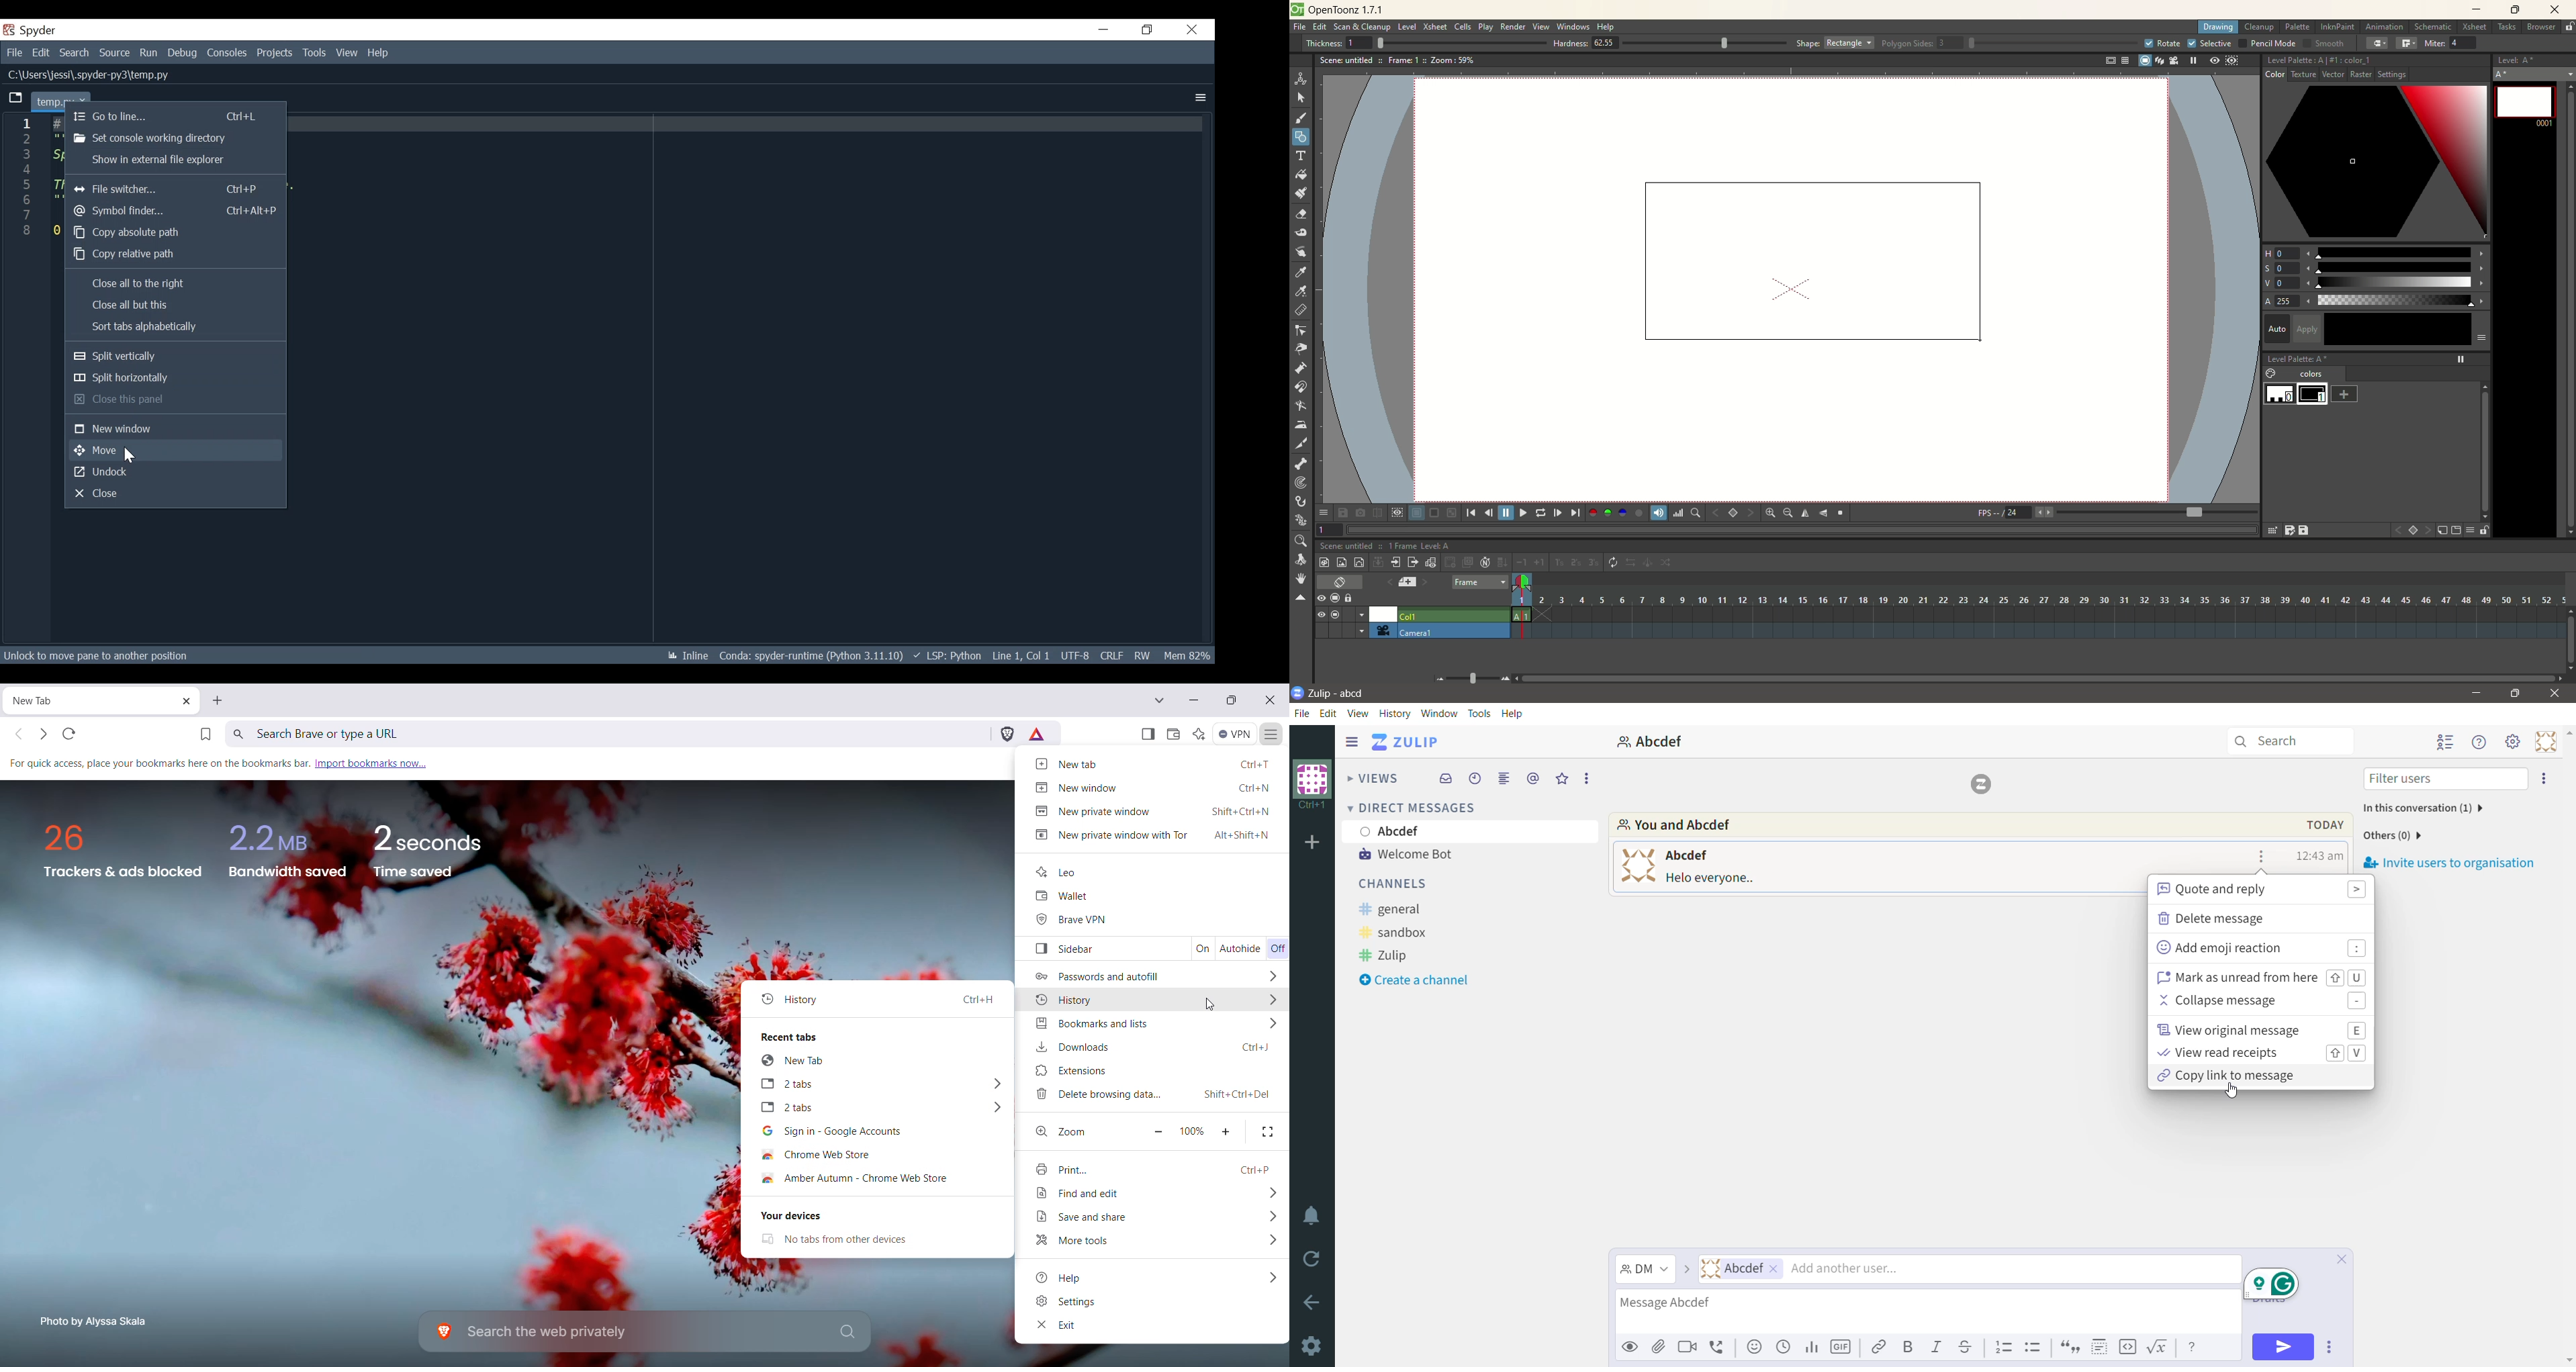 Image resolution: width=2576 pixels, height=1372 pixels. I want to click on collapse toolbar, so click(1300, 598).